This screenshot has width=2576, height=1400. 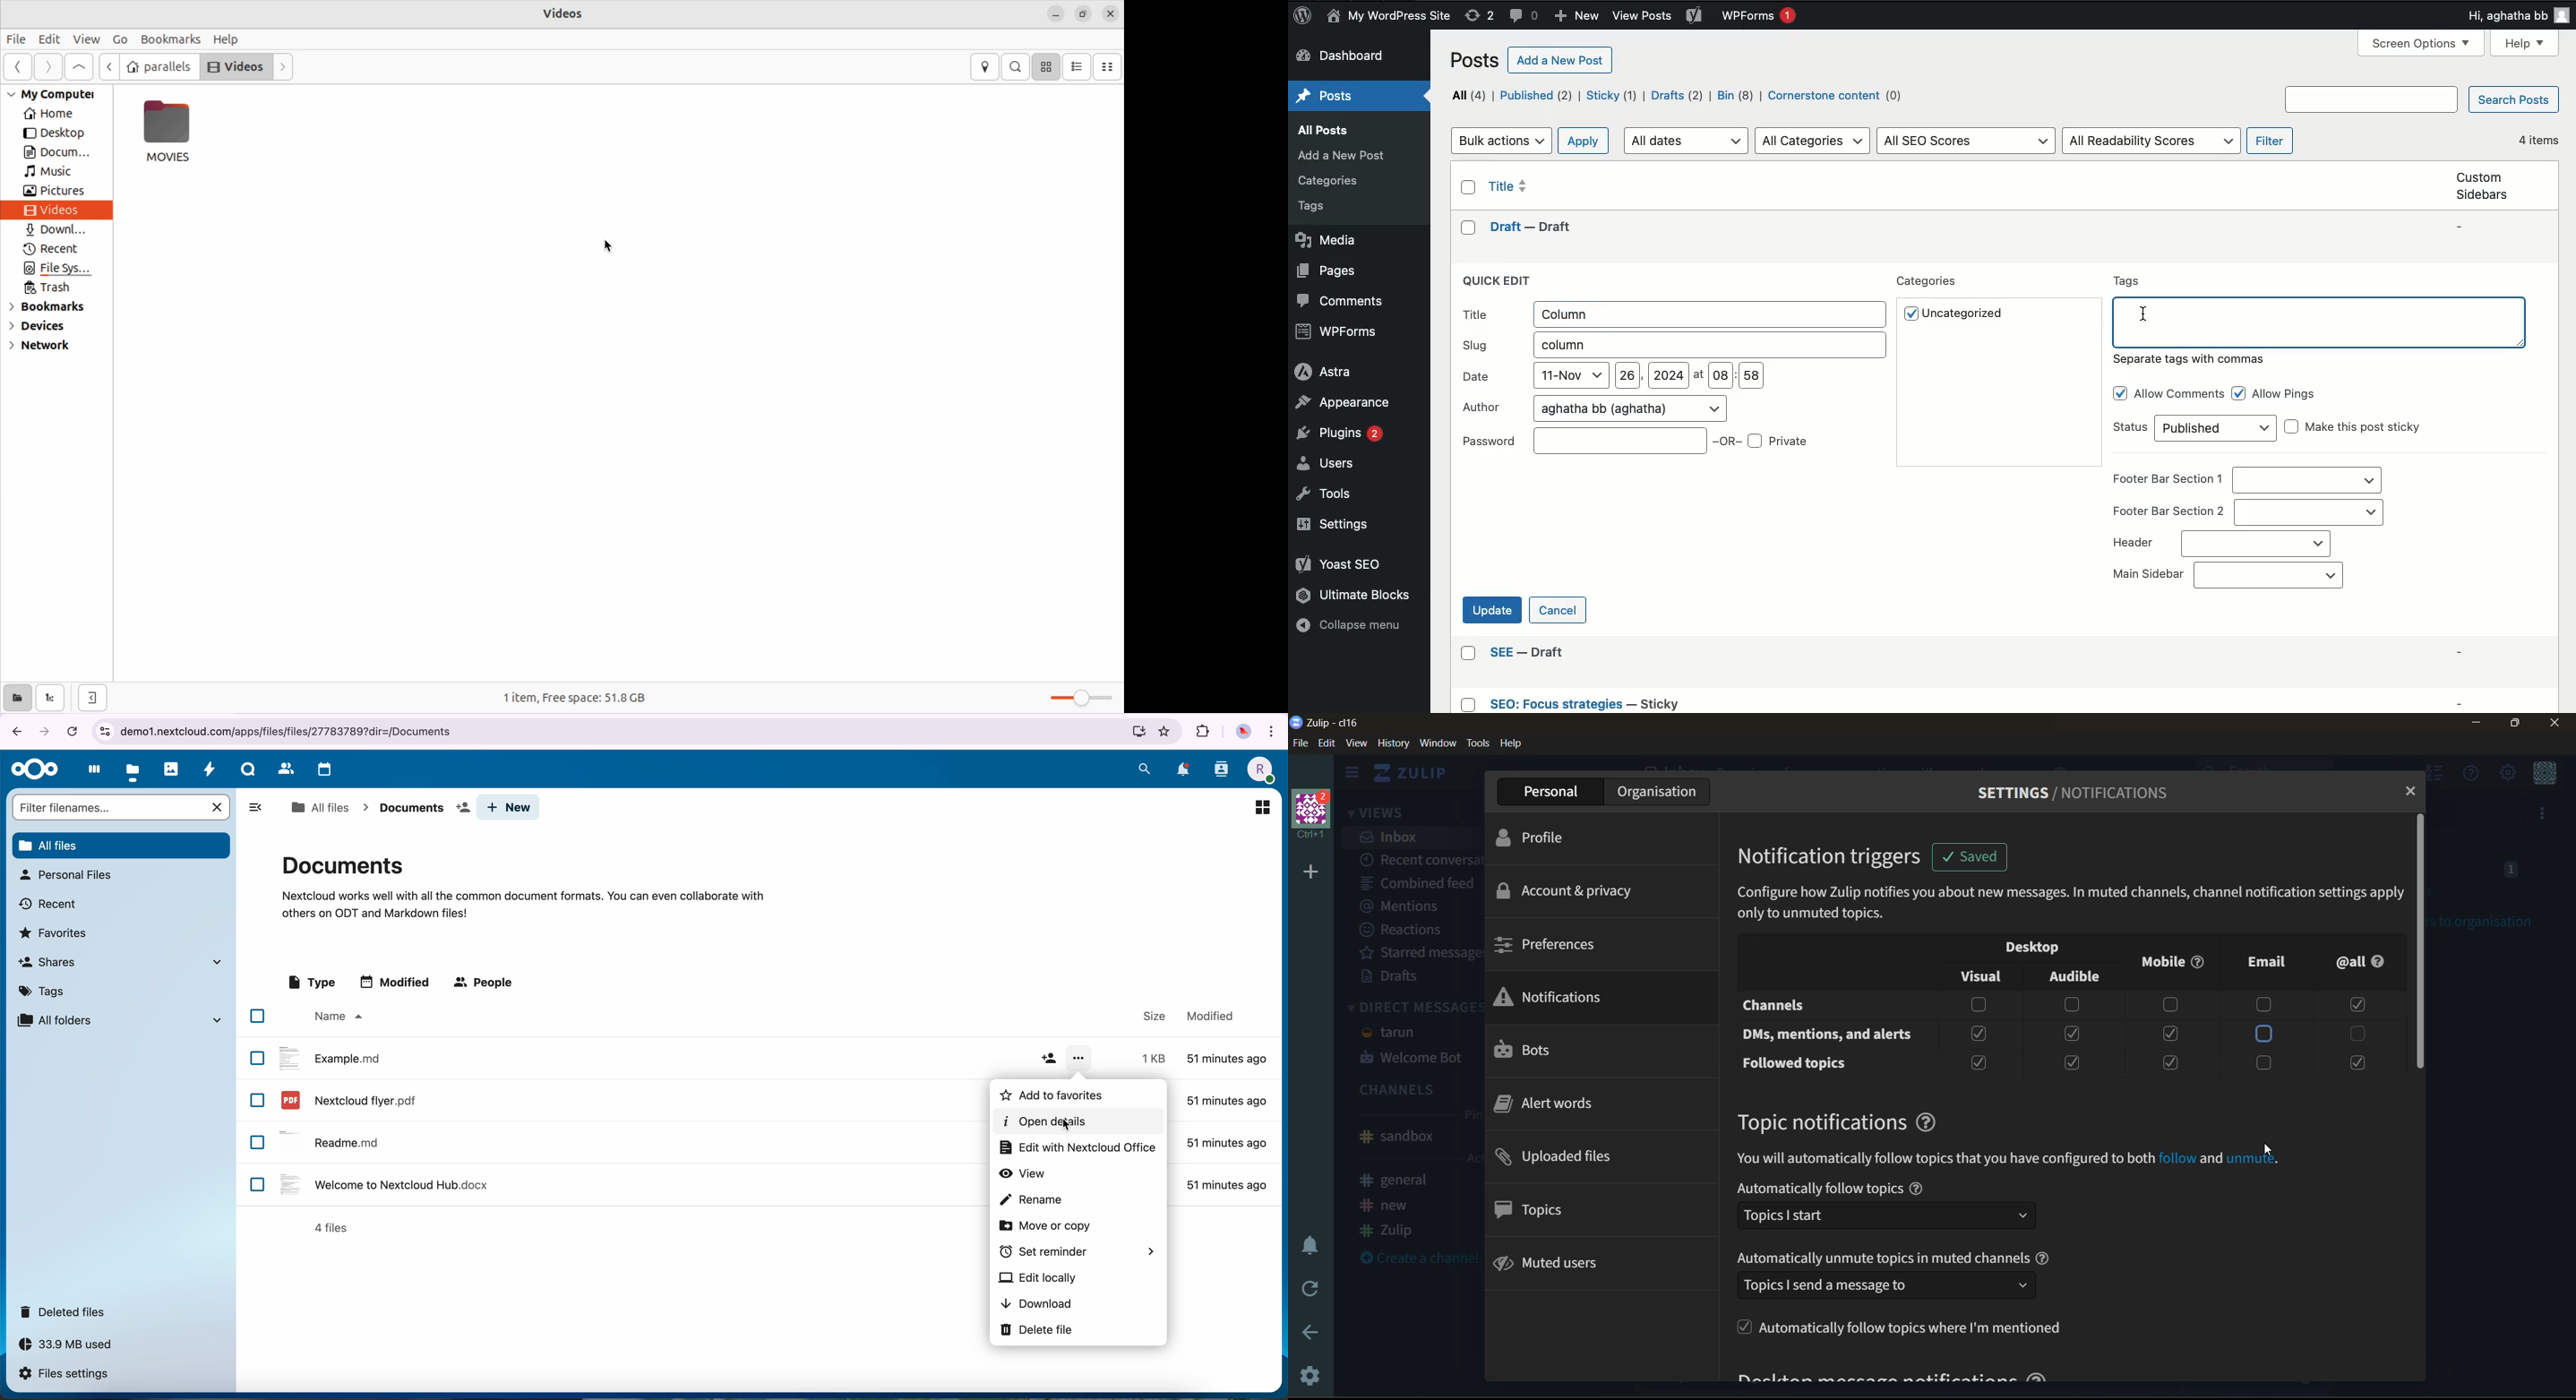 What do you see at coordinates (1327, 183) in the screenshot?
I see `` at bounding box center [1327, 183].